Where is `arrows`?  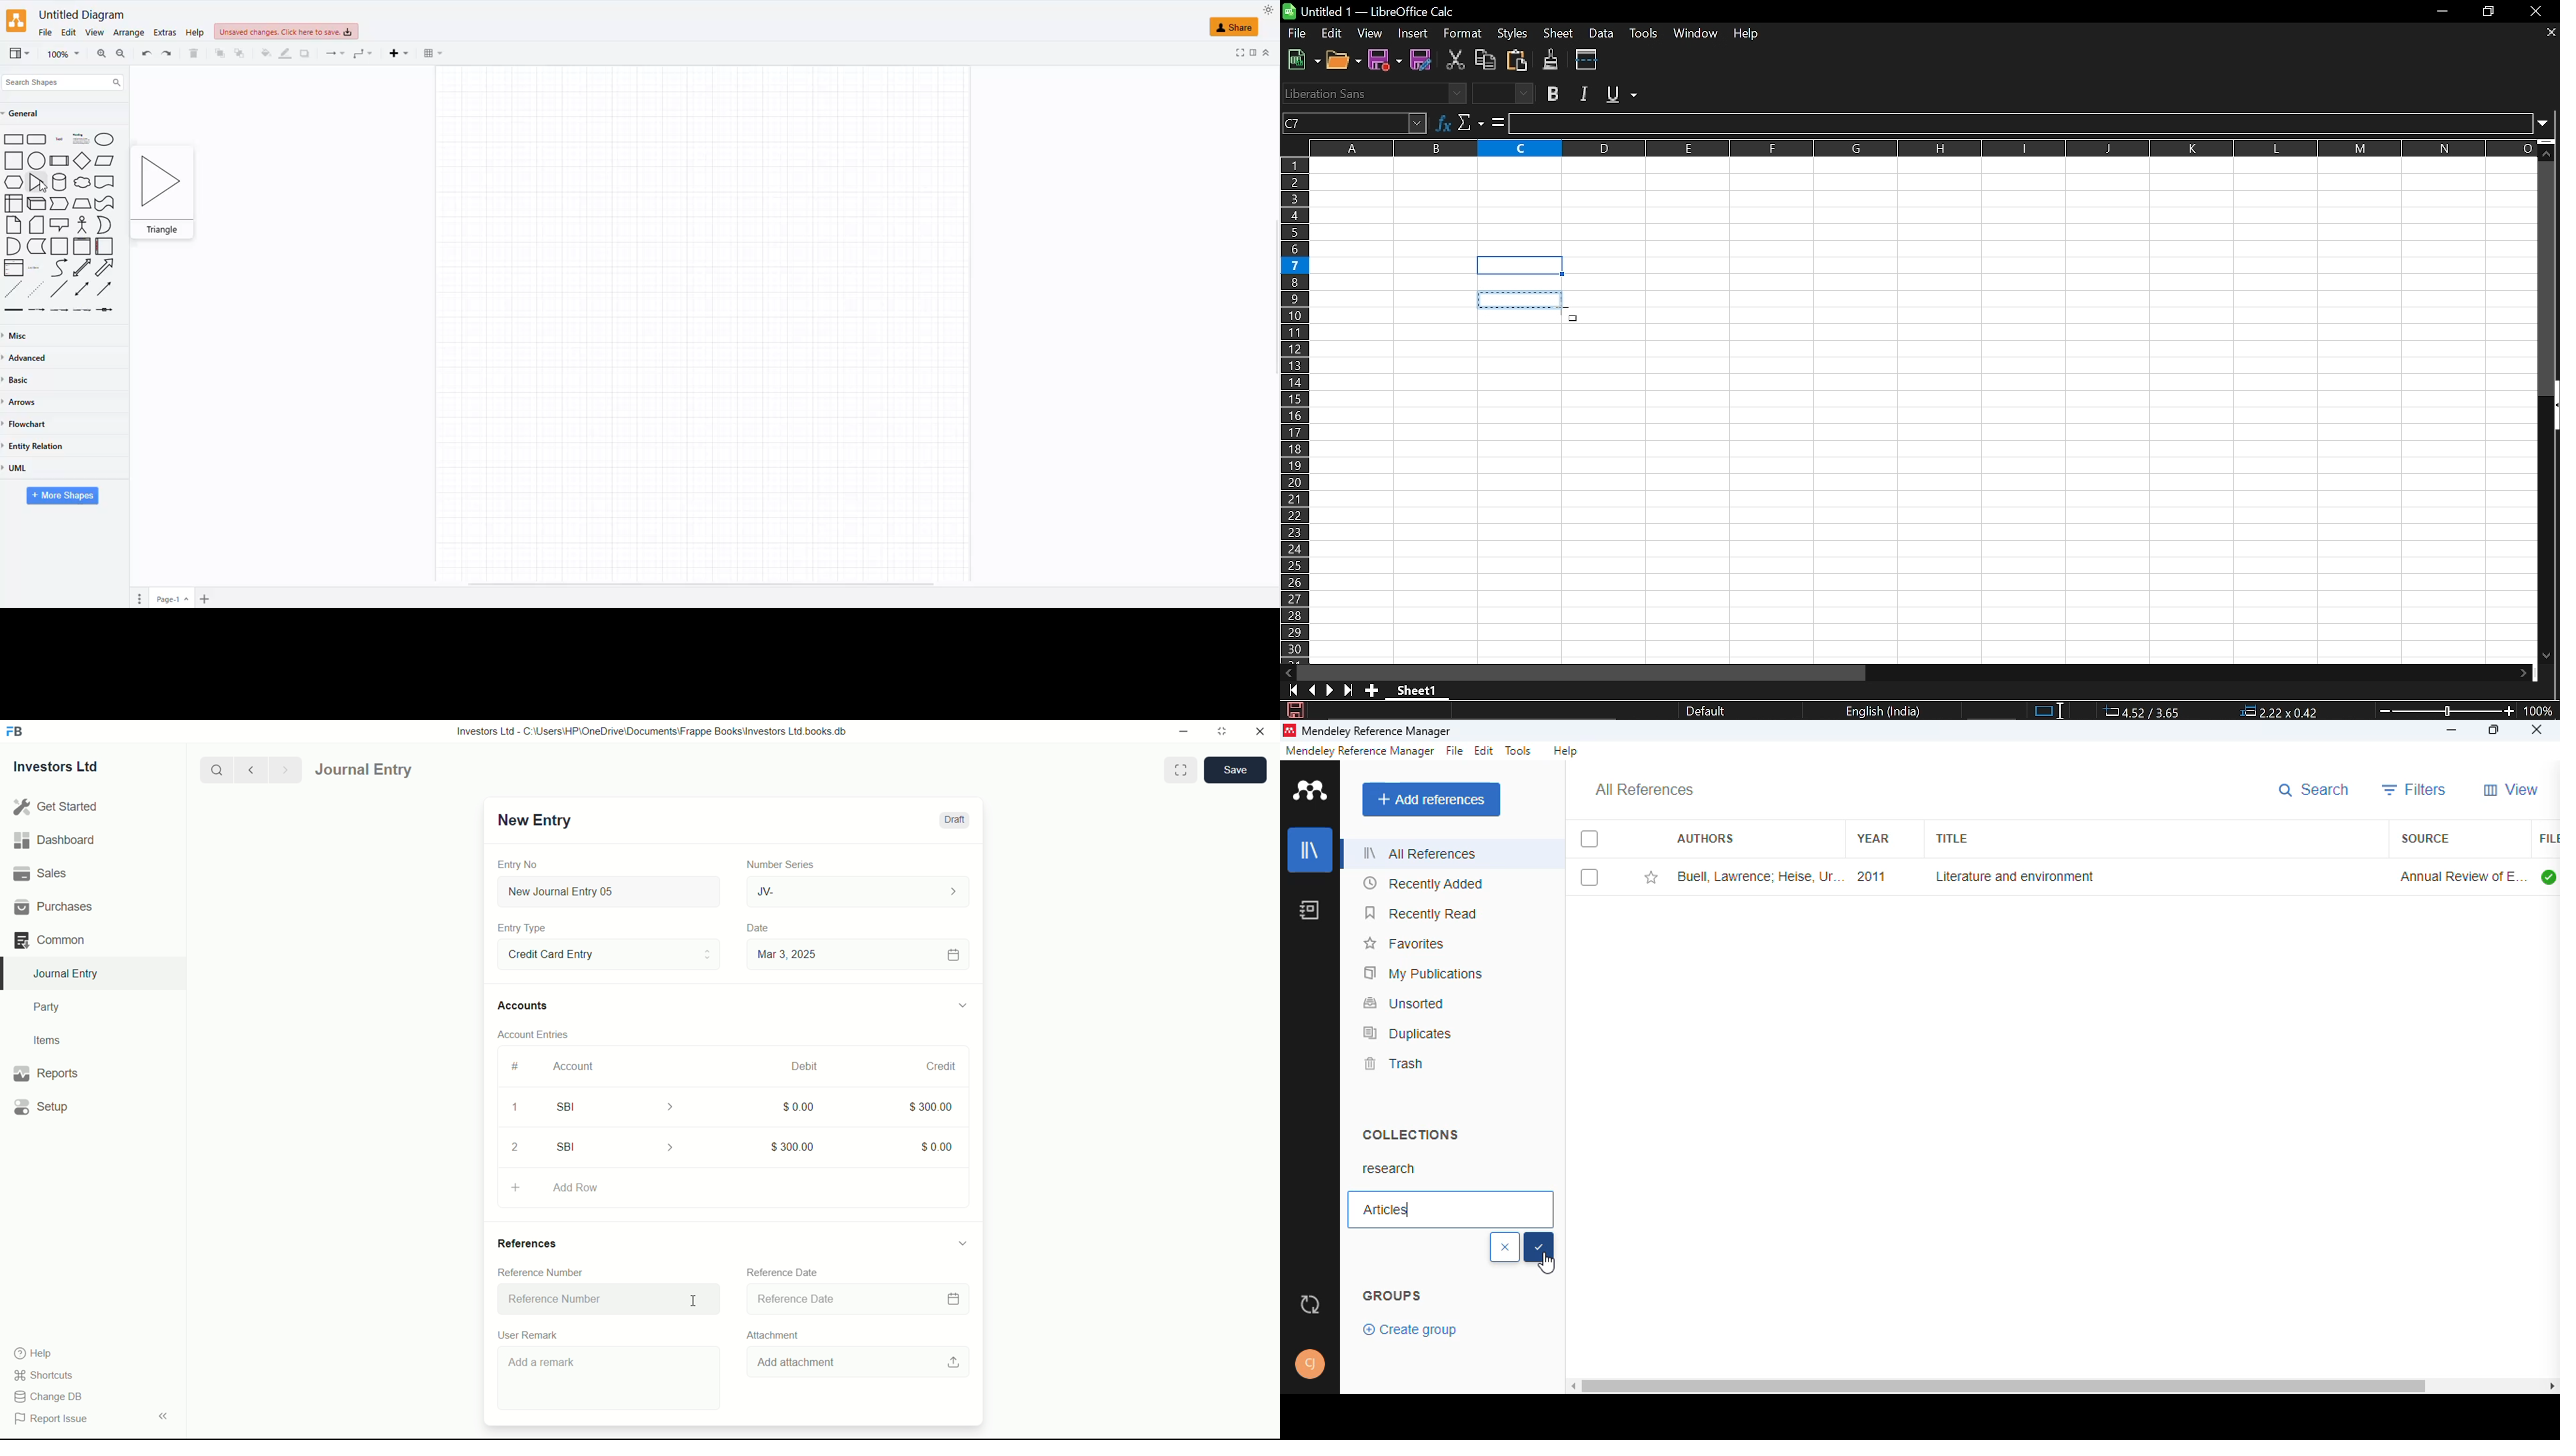
arrows is located at coordinates (26, 402).